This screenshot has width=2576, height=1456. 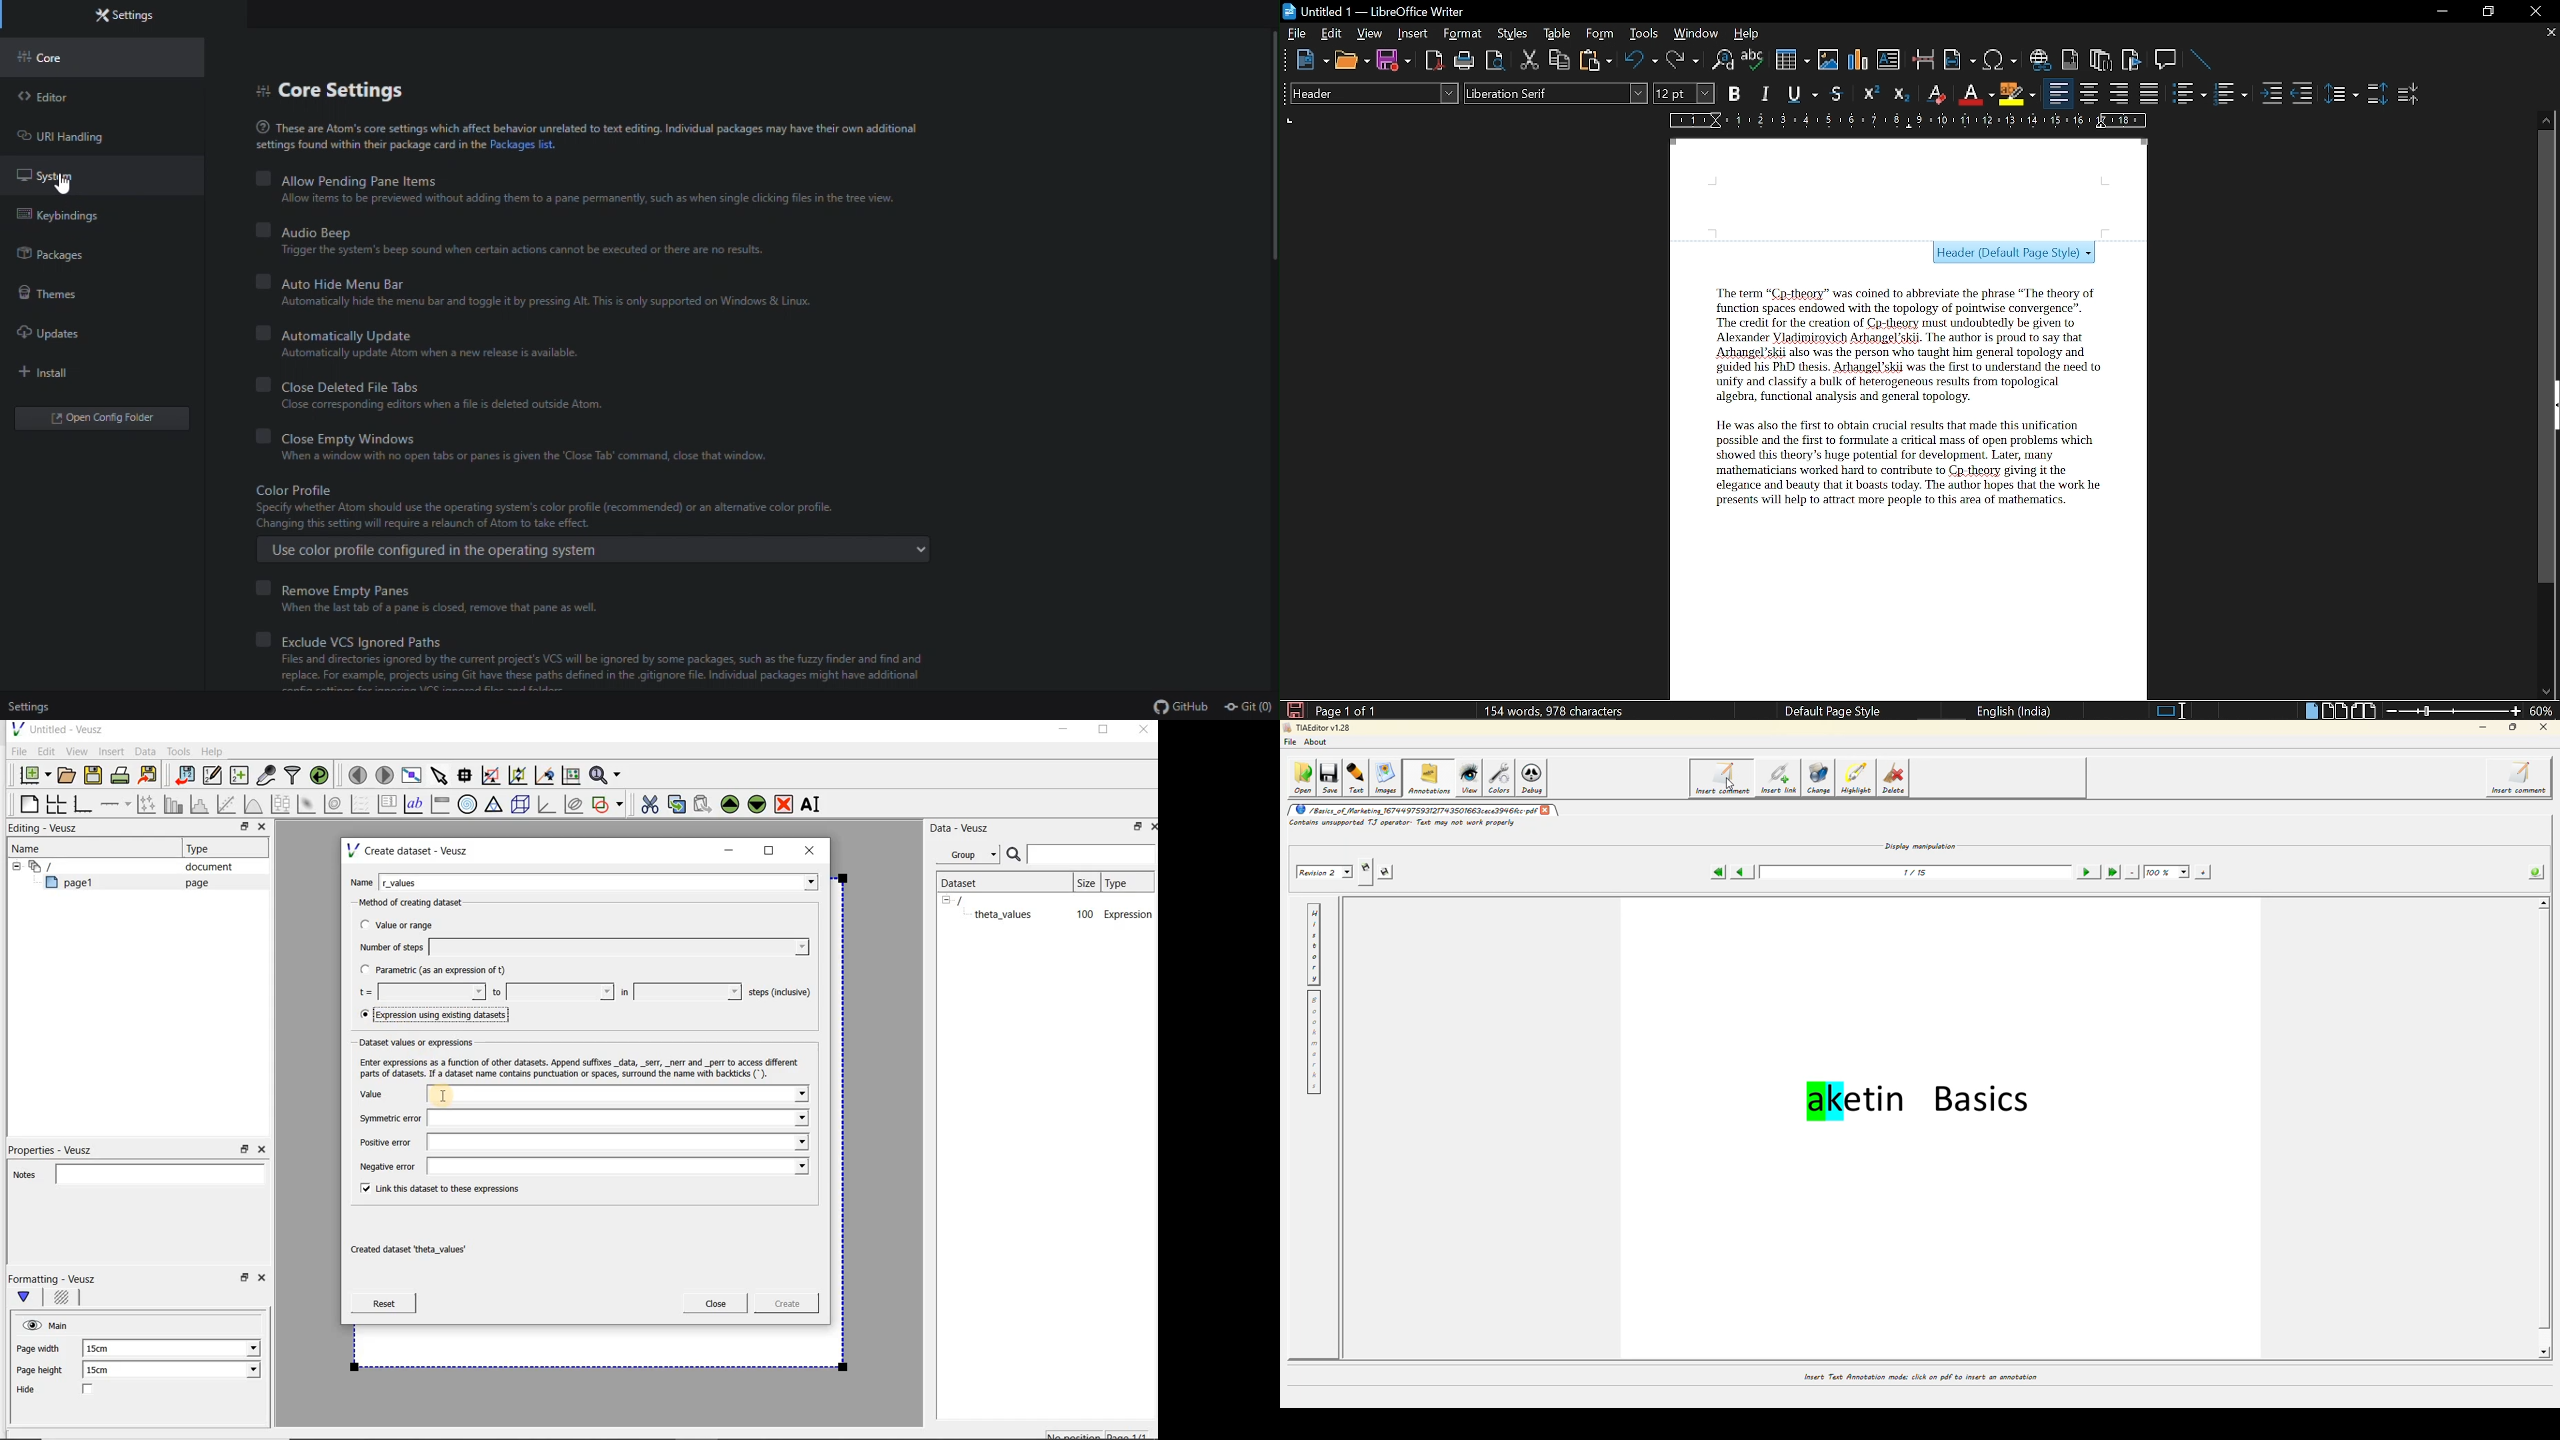 What do you see at coordinates (581, 1094) in the screenshot?
I see `Value` at bounding box center [581, 1094].